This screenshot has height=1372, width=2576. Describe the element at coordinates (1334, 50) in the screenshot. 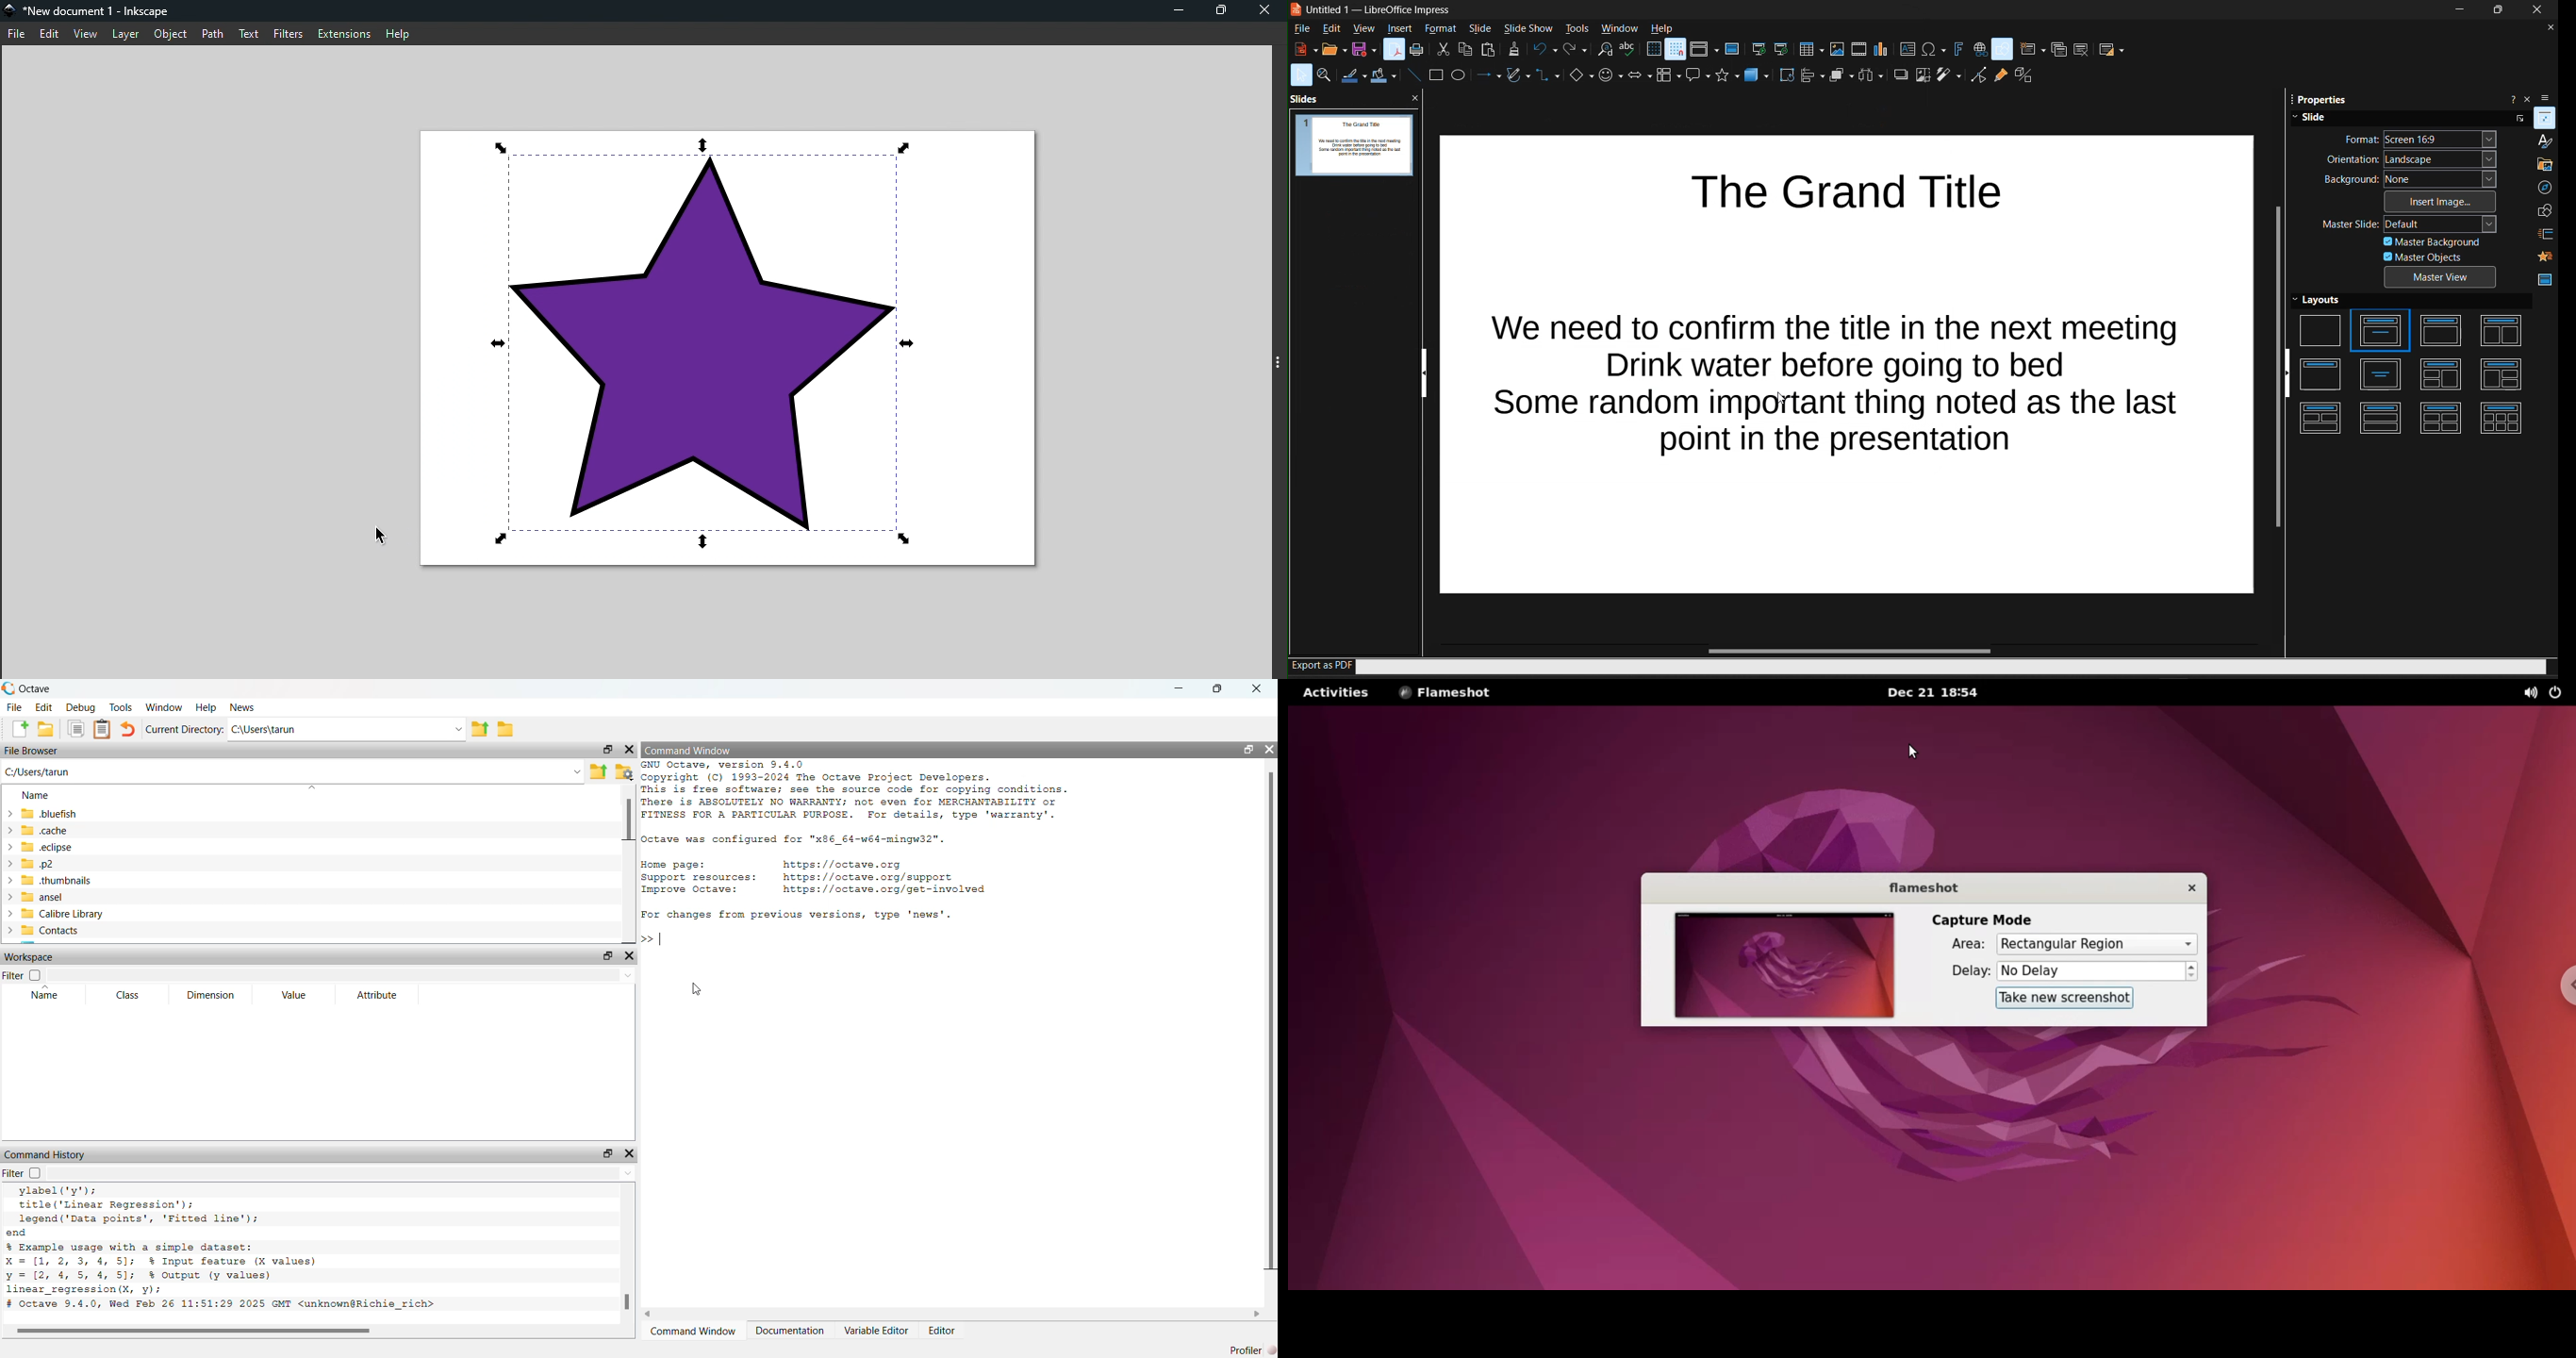

I see `open` at that location.